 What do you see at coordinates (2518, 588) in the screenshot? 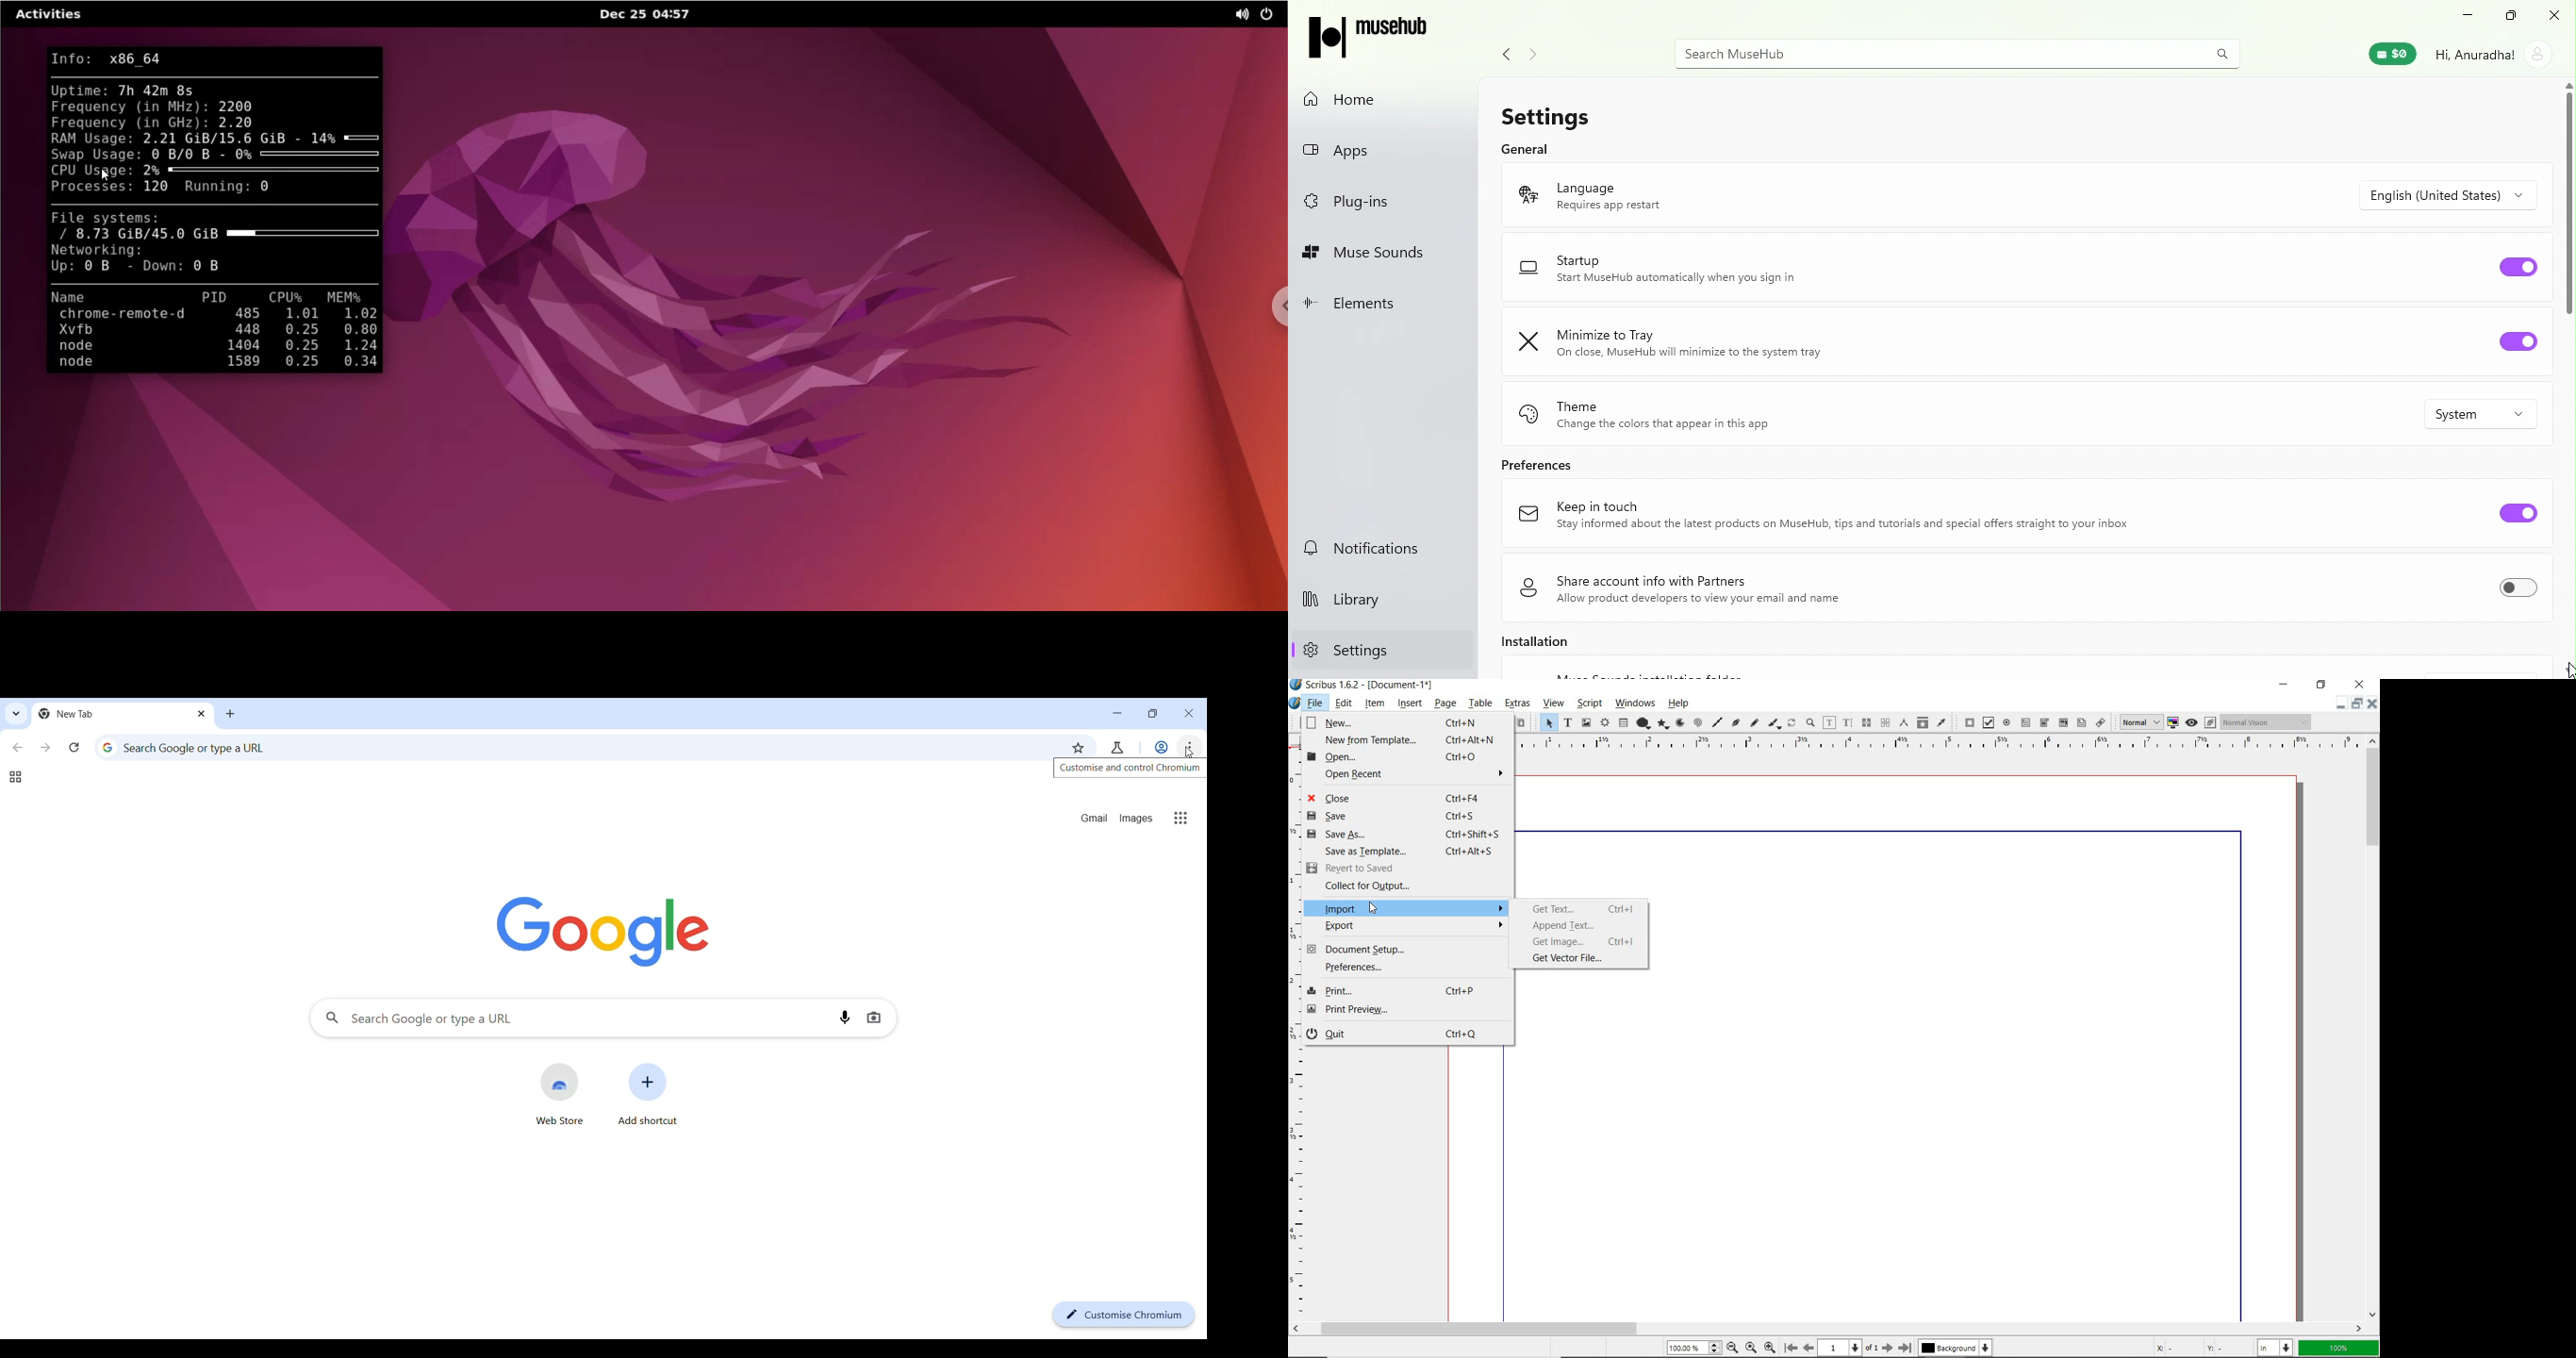
I see `Toggle` at bounding box center [2518, 588].